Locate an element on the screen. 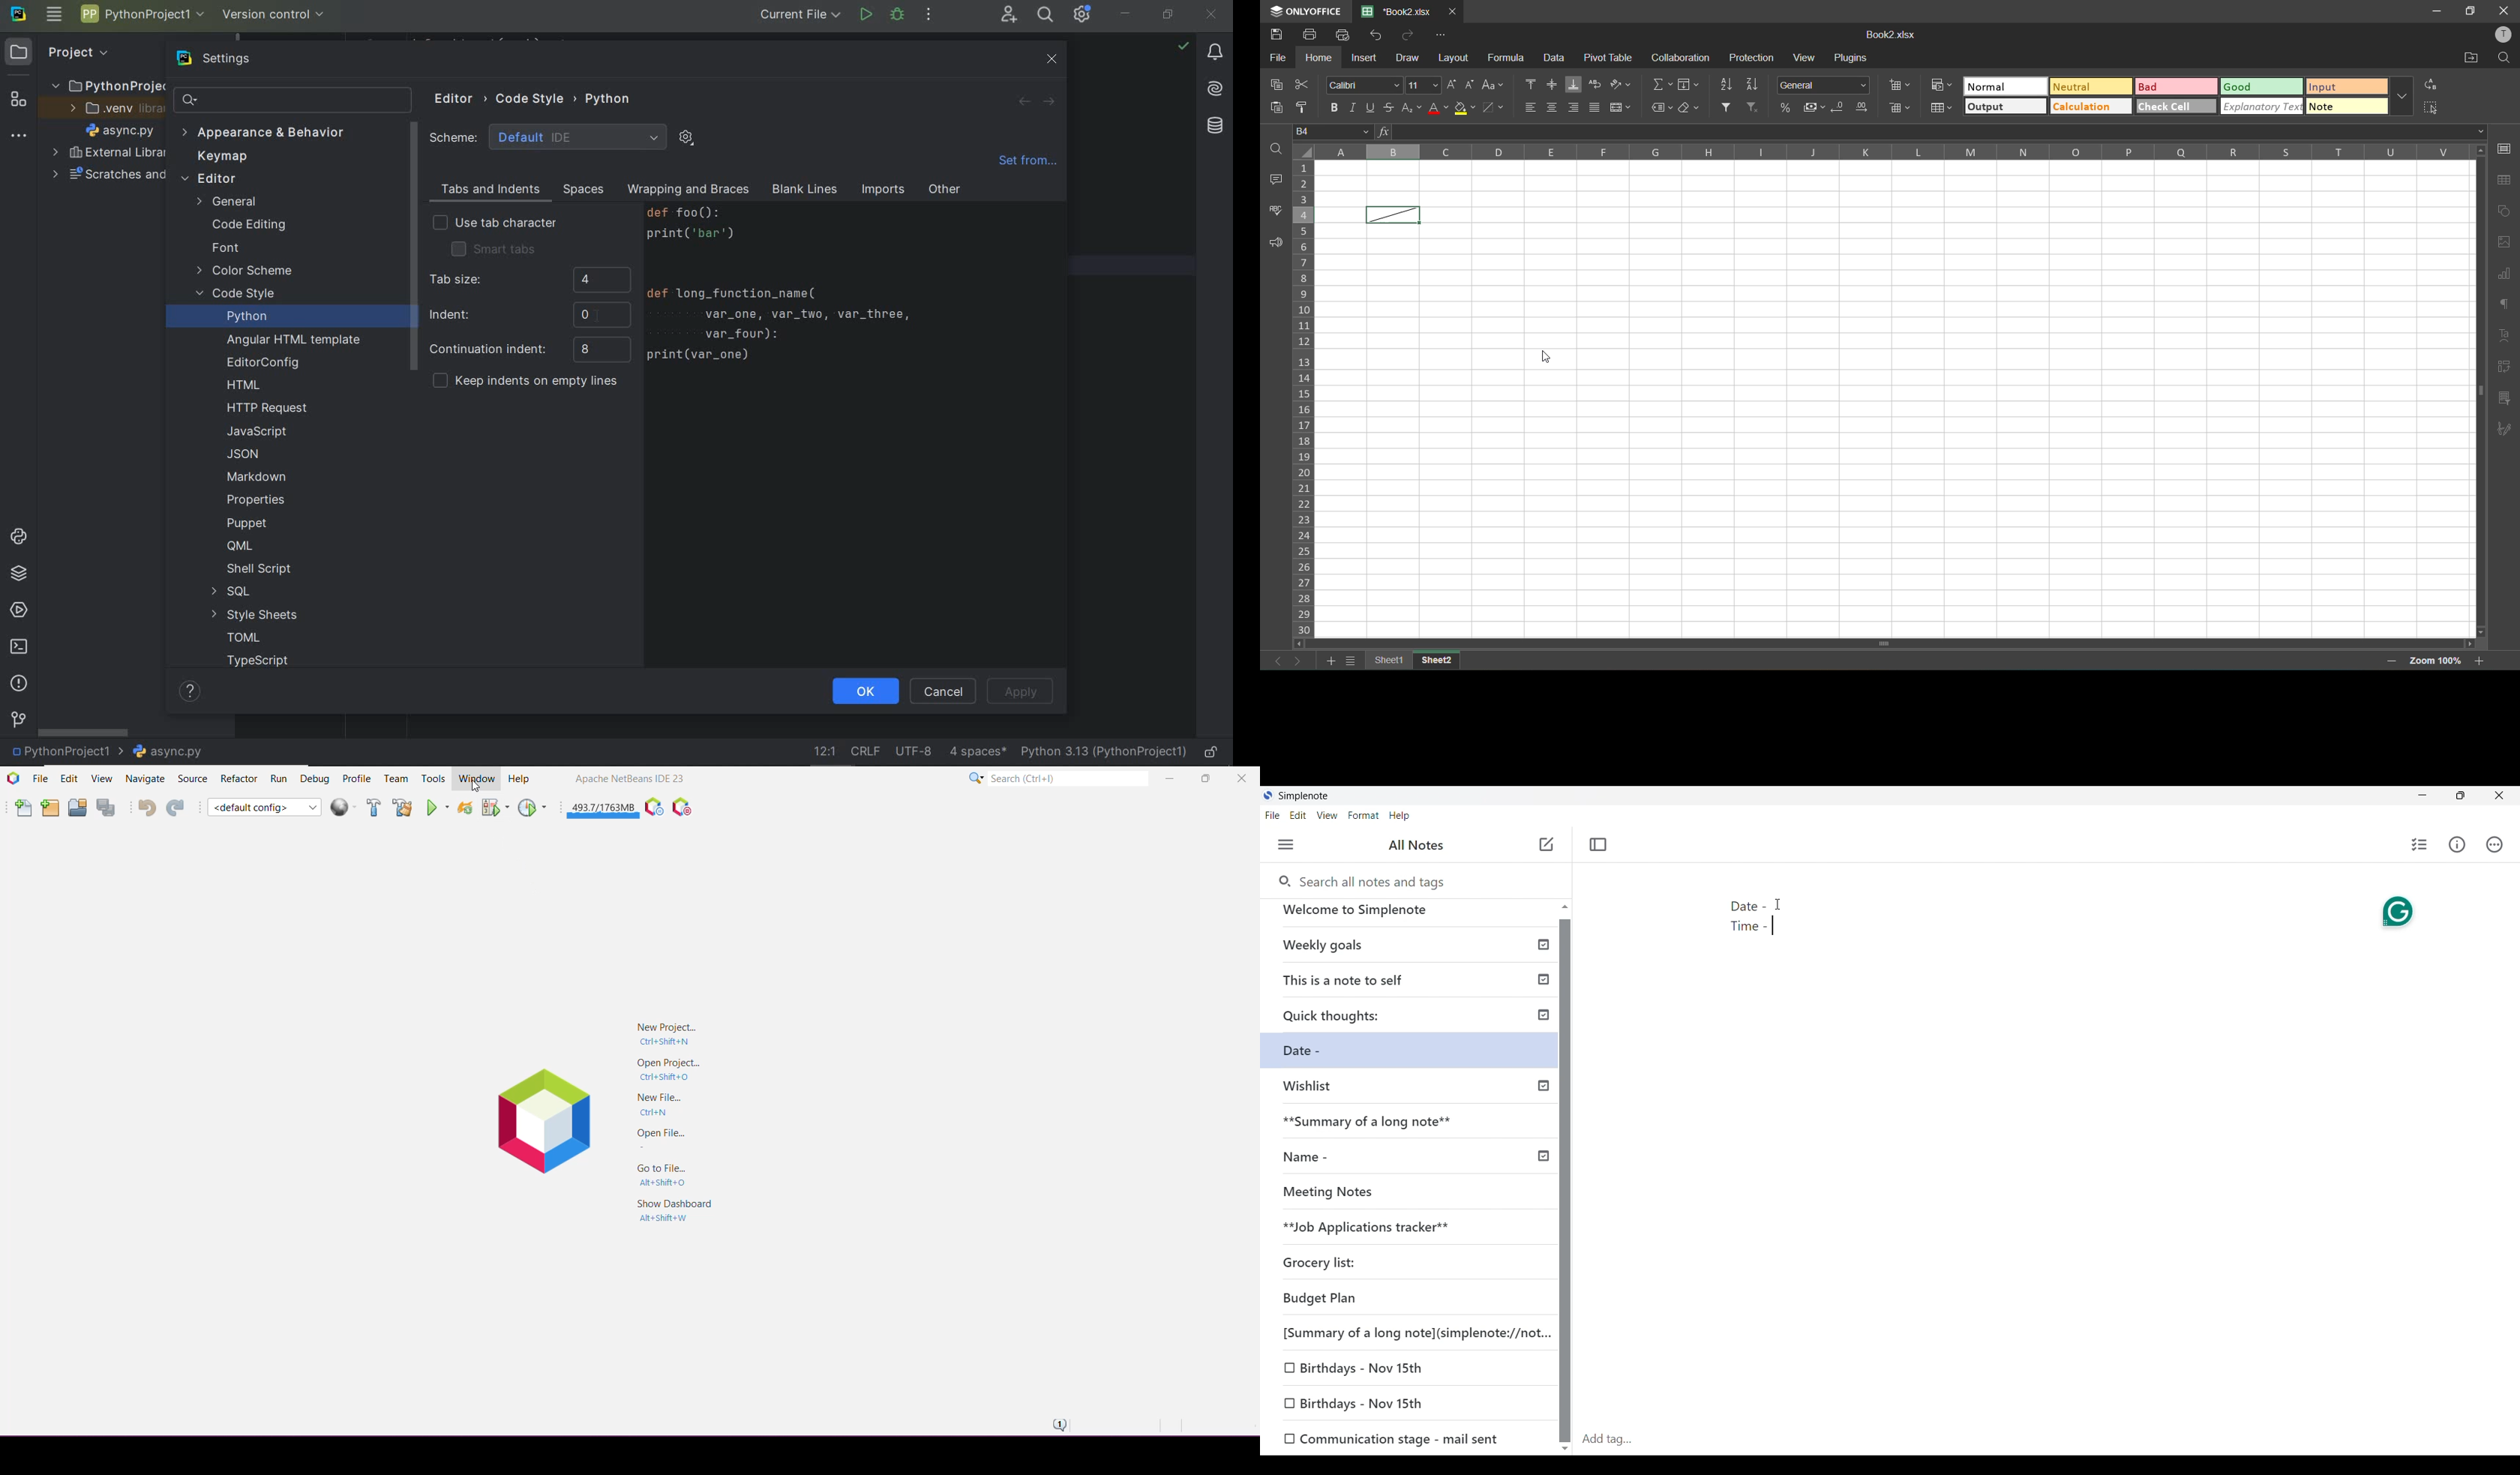  view is located at coordinates (1803, 57).